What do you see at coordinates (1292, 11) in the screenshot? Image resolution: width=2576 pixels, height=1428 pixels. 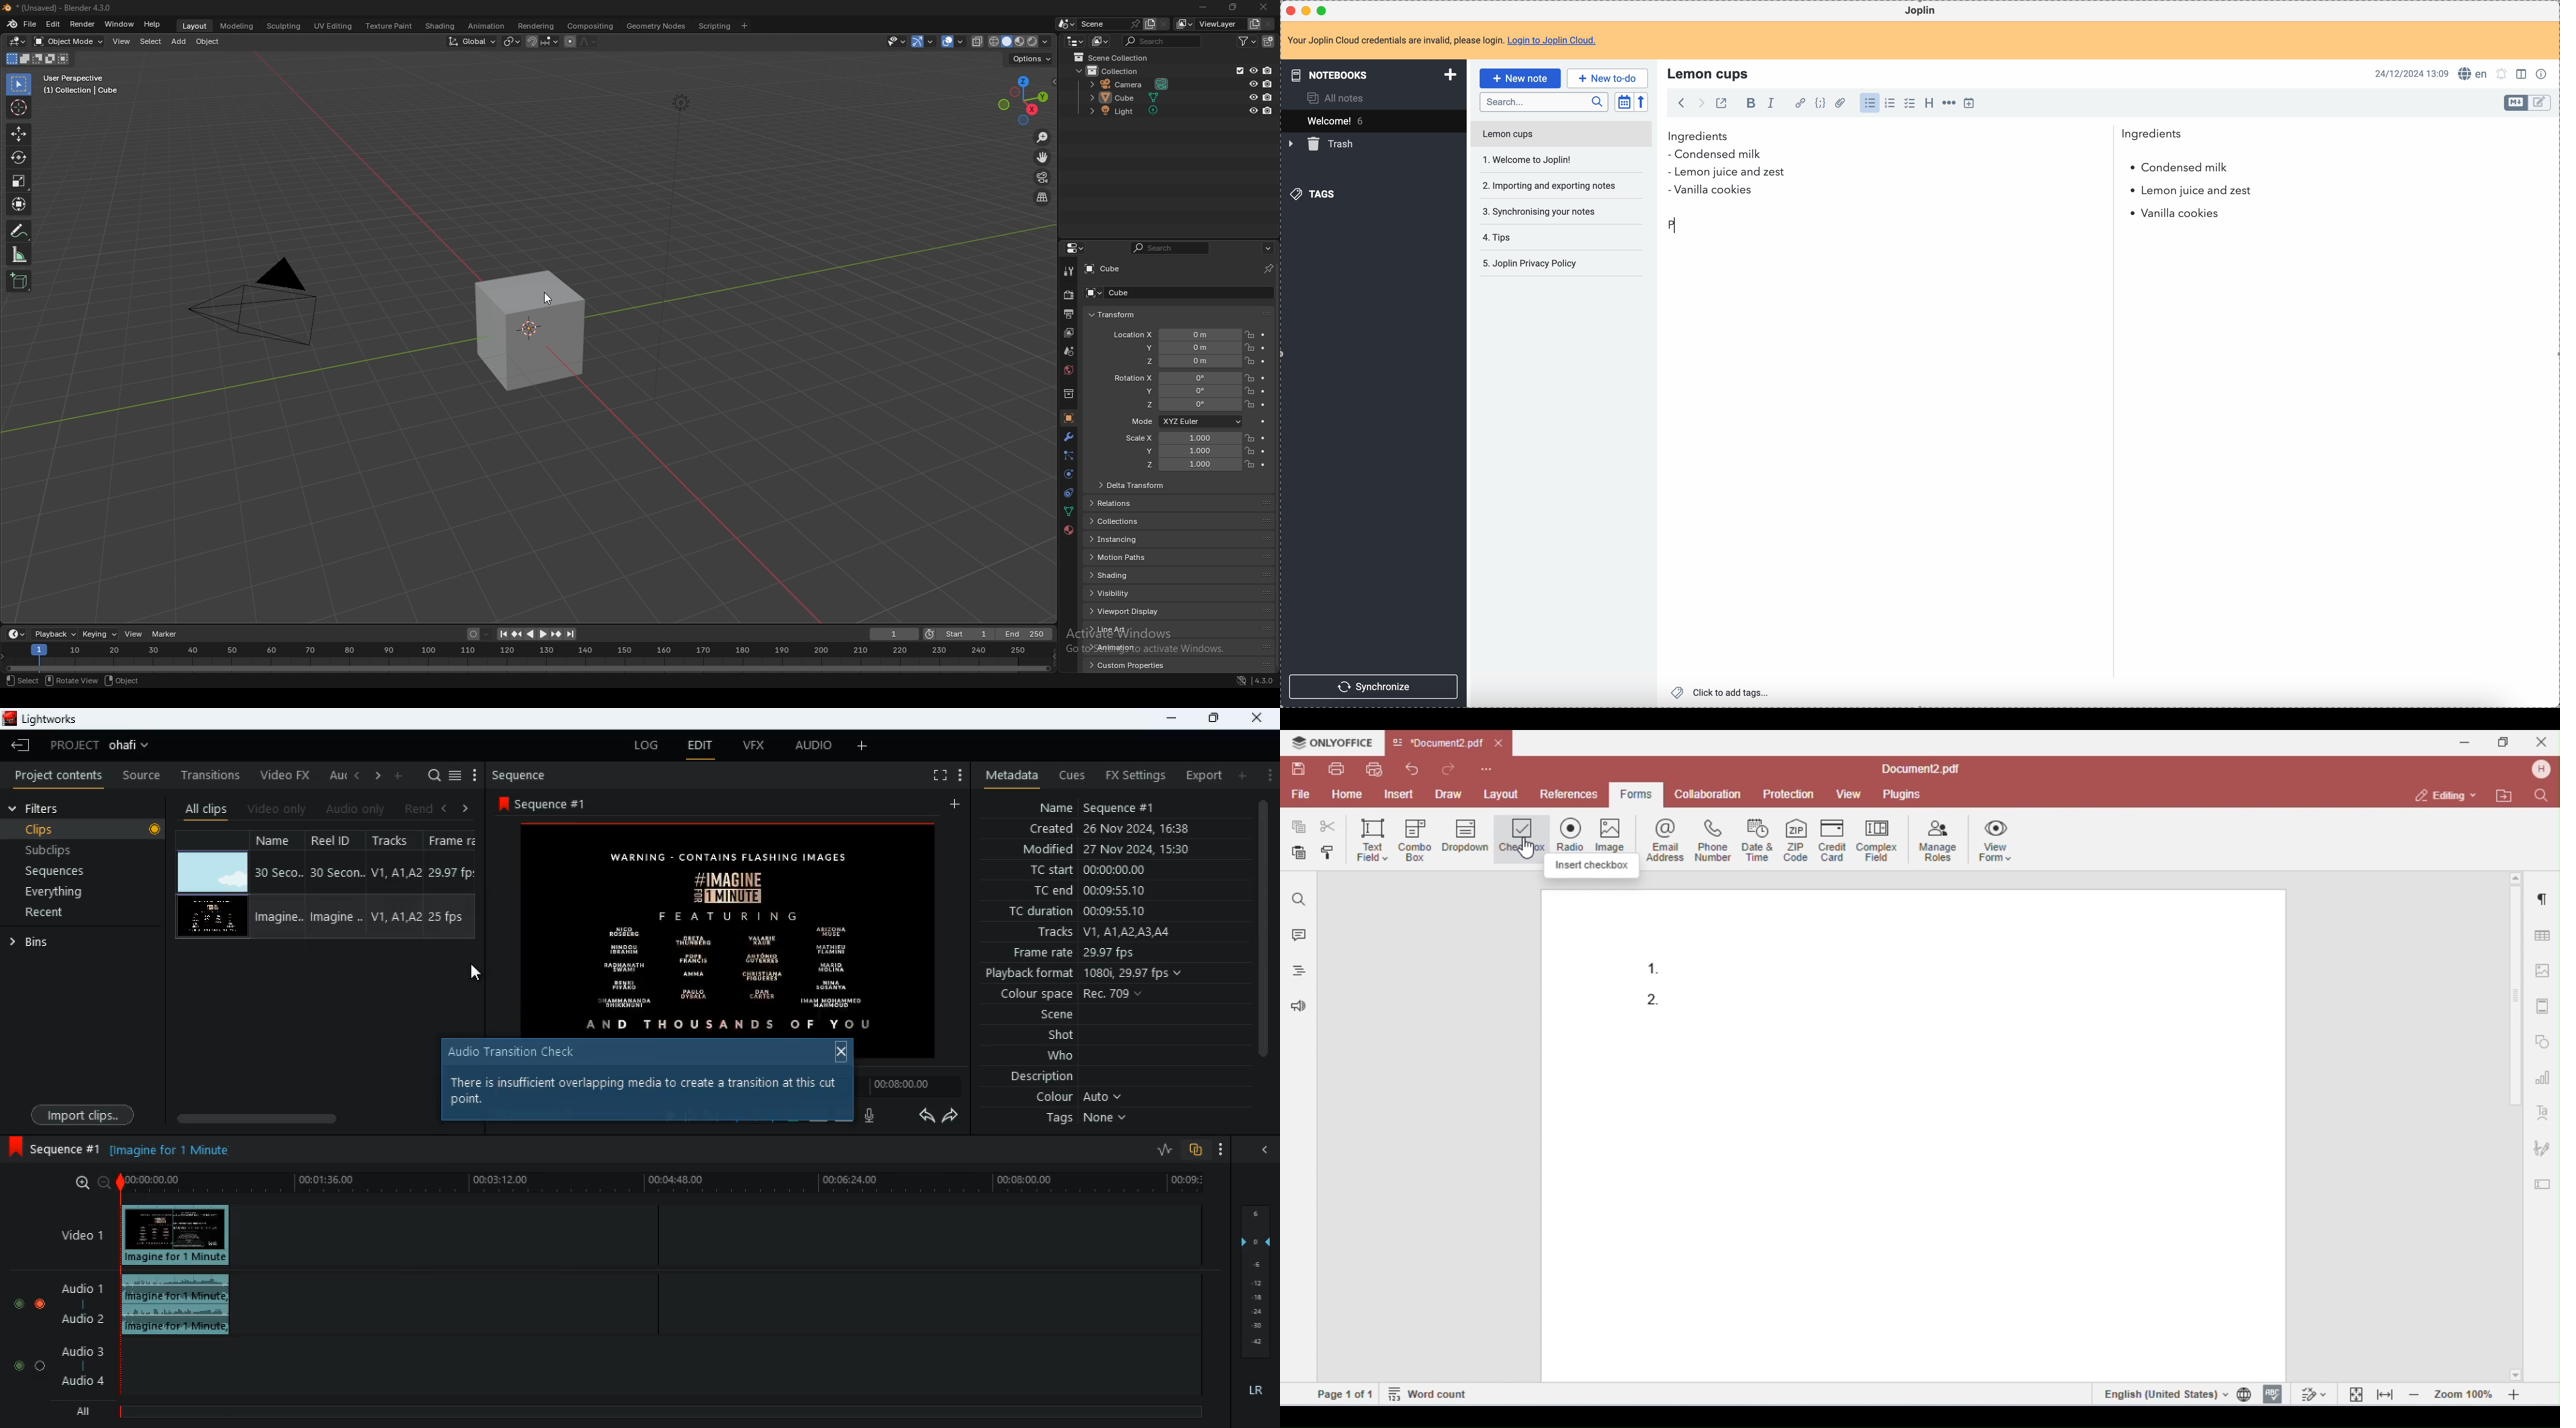 I see `close` at bounding box center [1292, 11].